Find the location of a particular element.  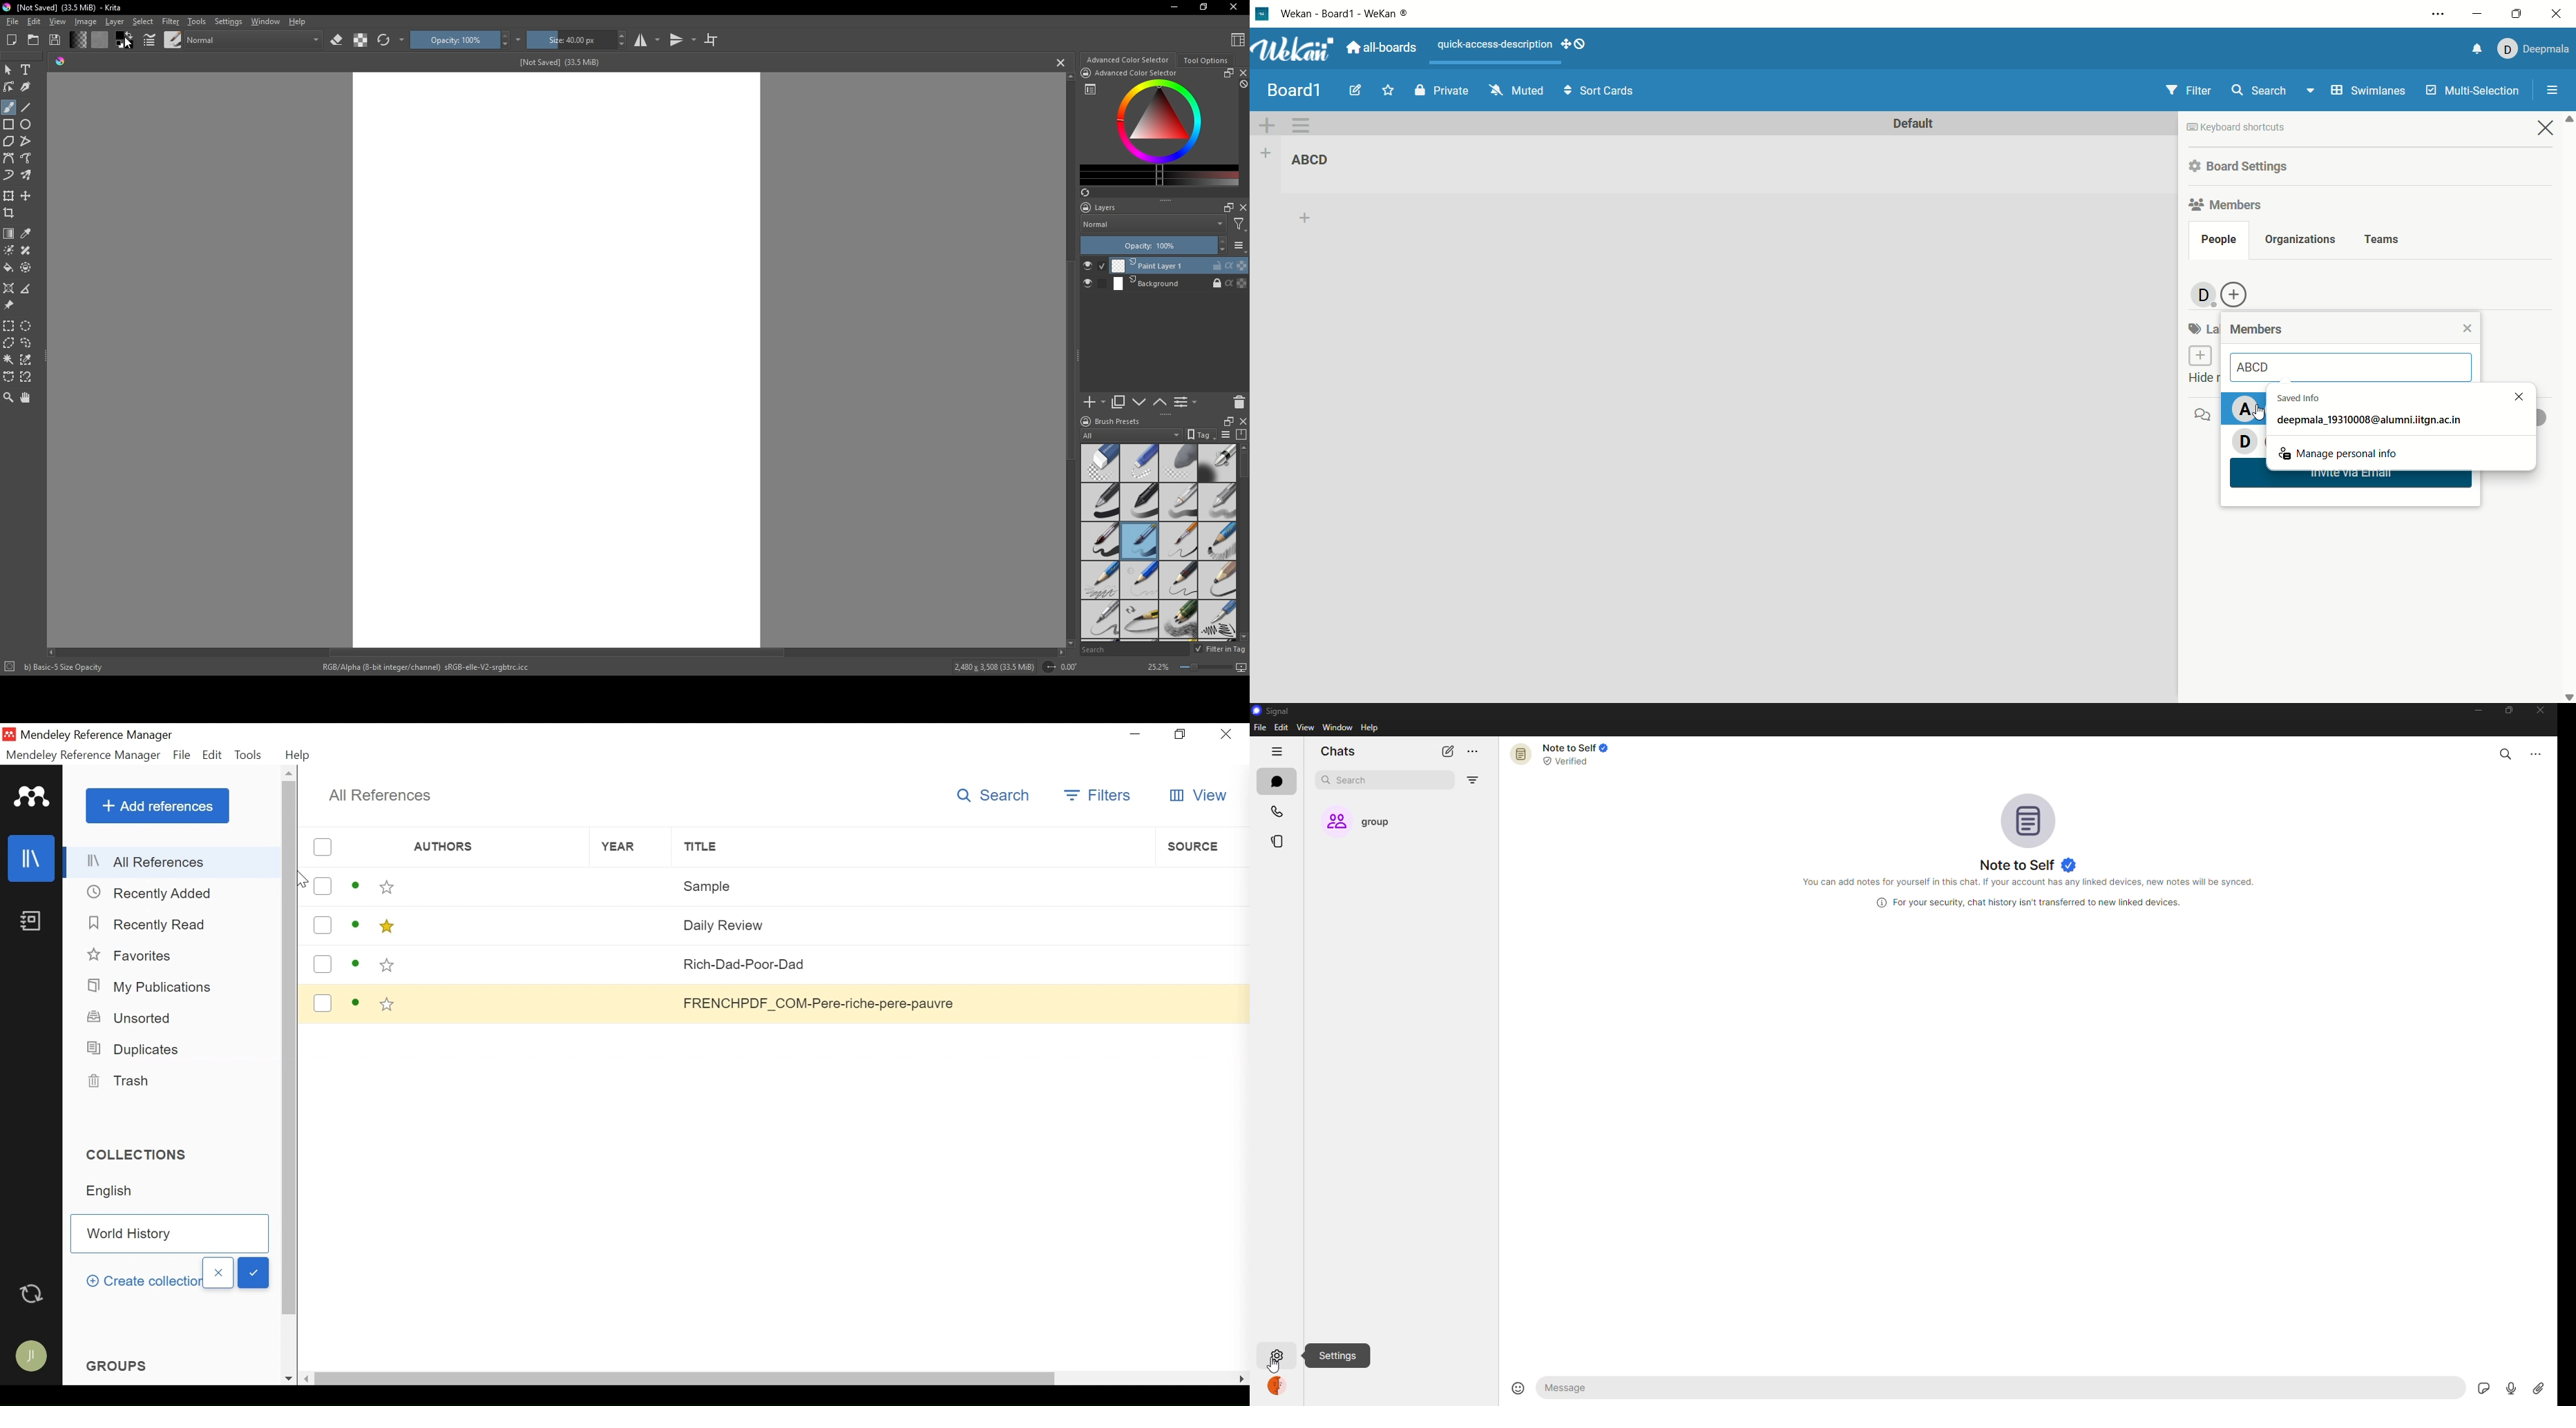

lasso is located at coordinates (27, 343).